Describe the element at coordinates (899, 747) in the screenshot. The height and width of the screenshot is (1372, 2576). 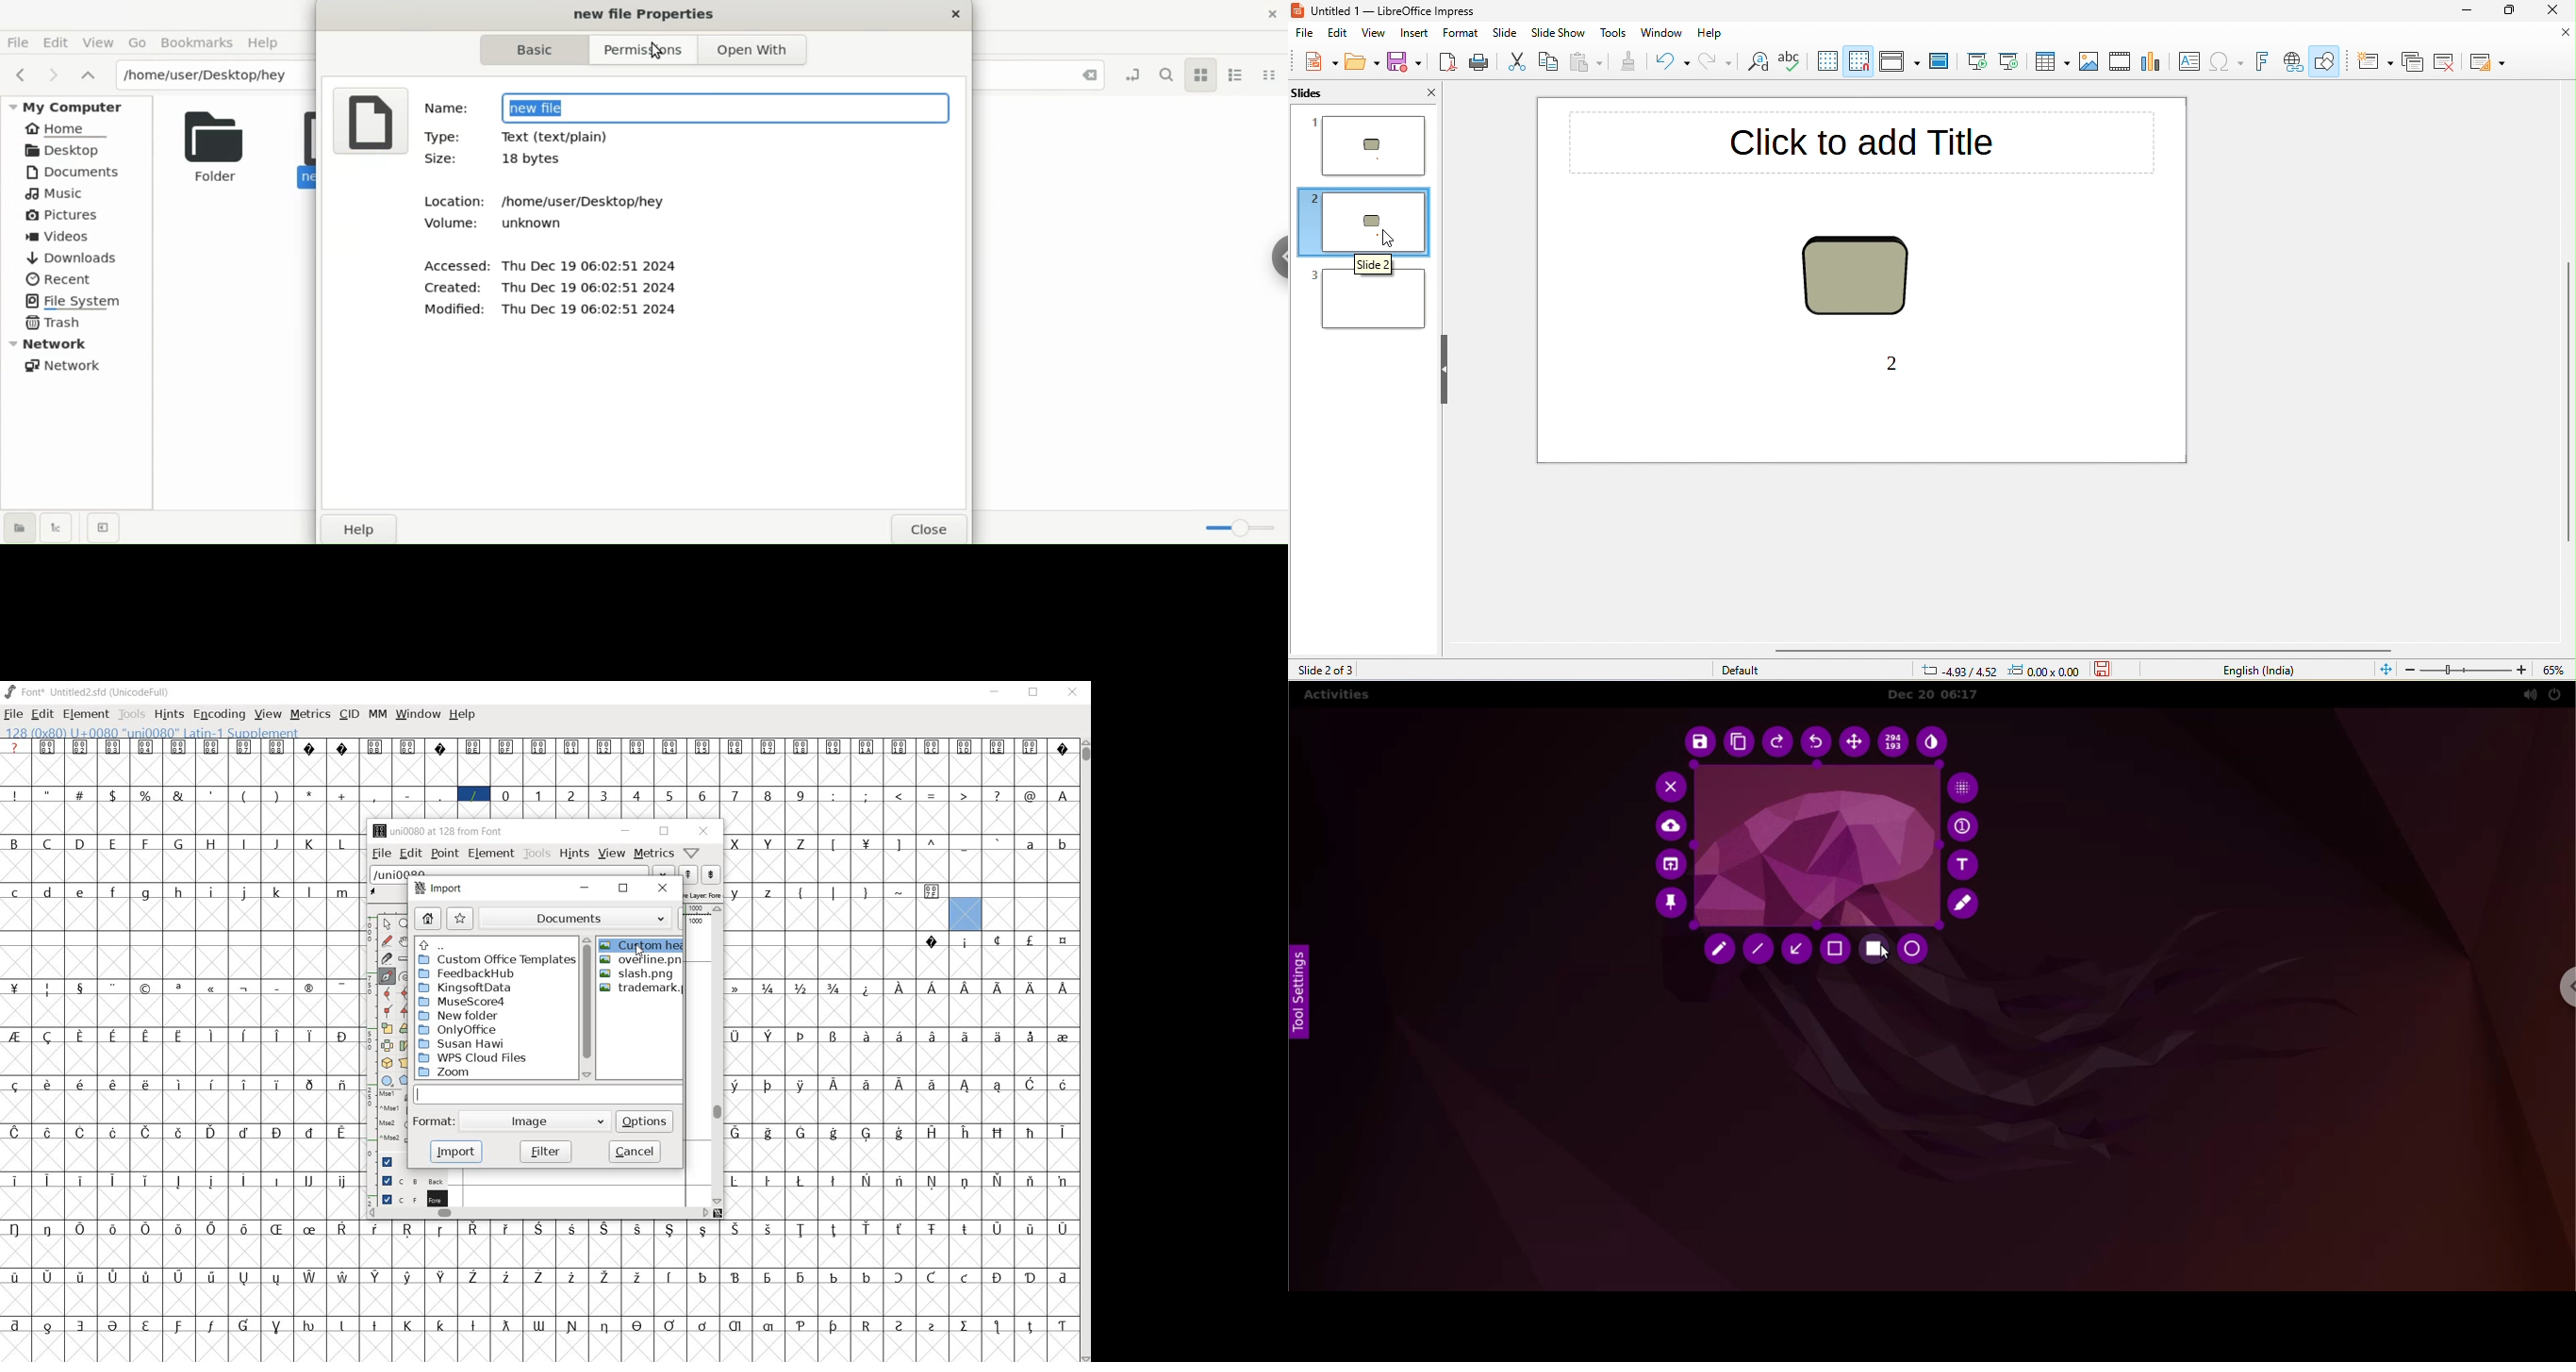
I see `glyph` at that location.